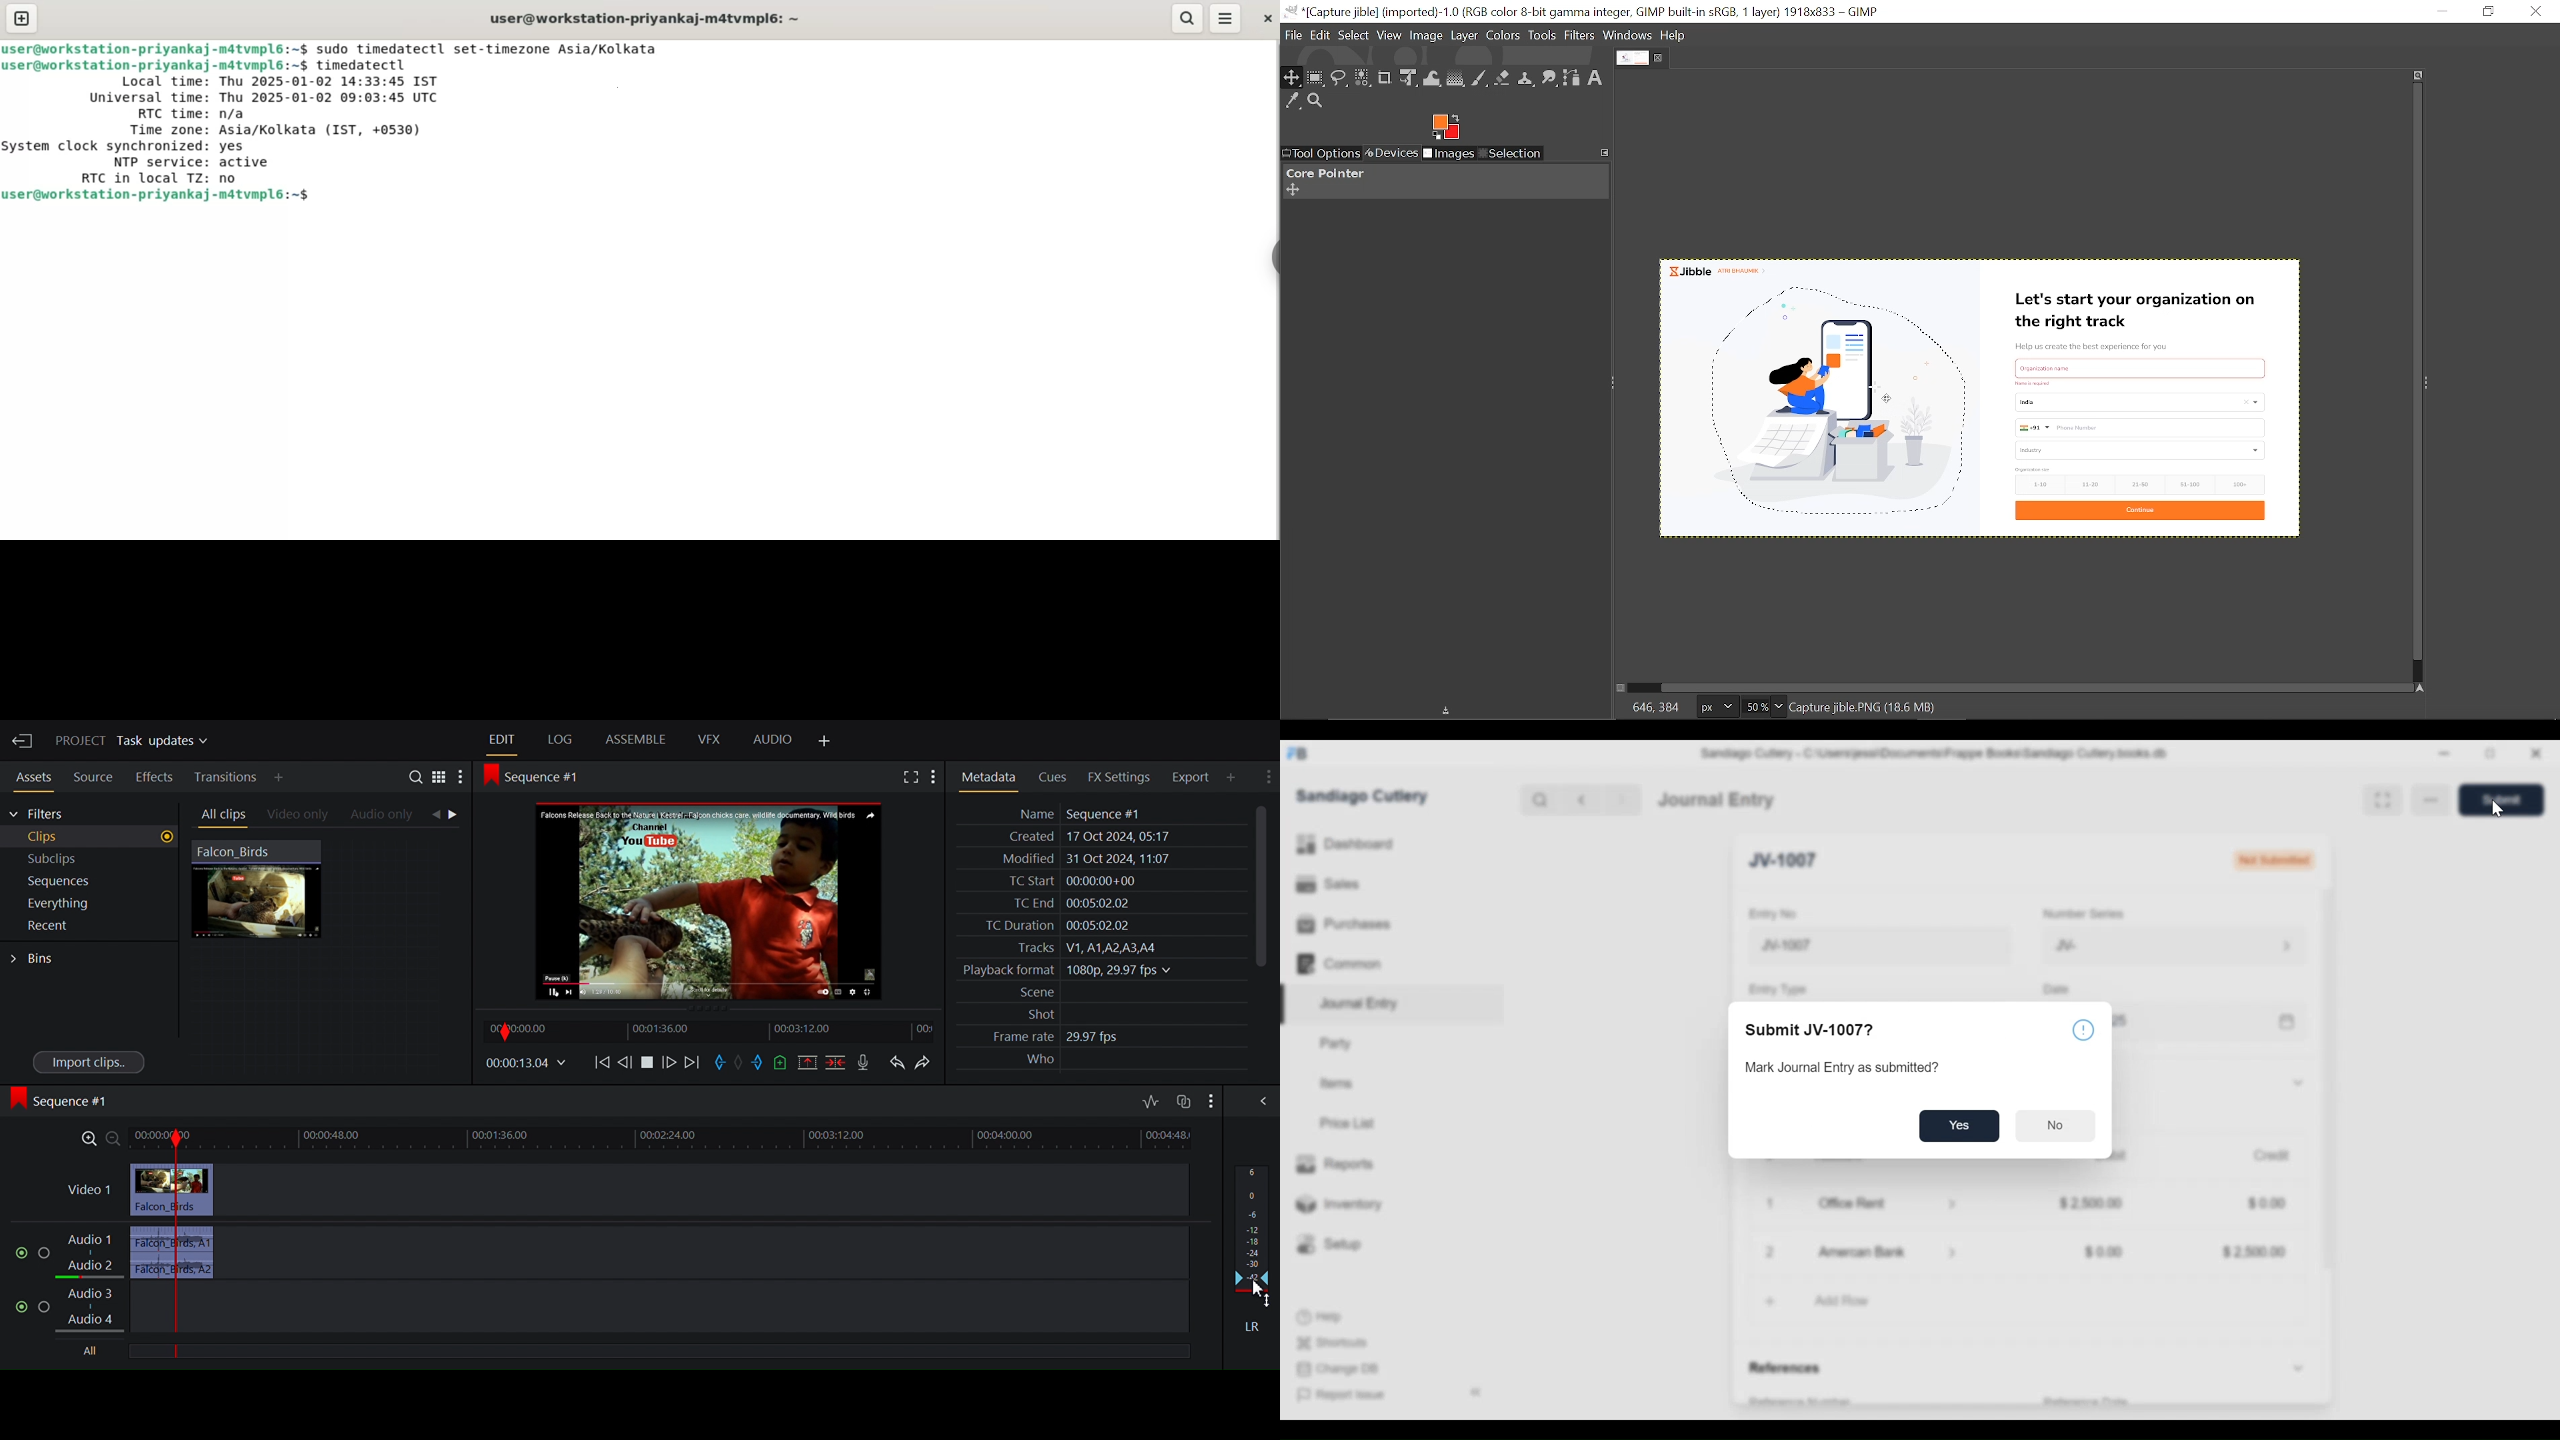  Describe the element at coordinates (48, 1307) in the screenshot. I see `Solo this track` at that location.